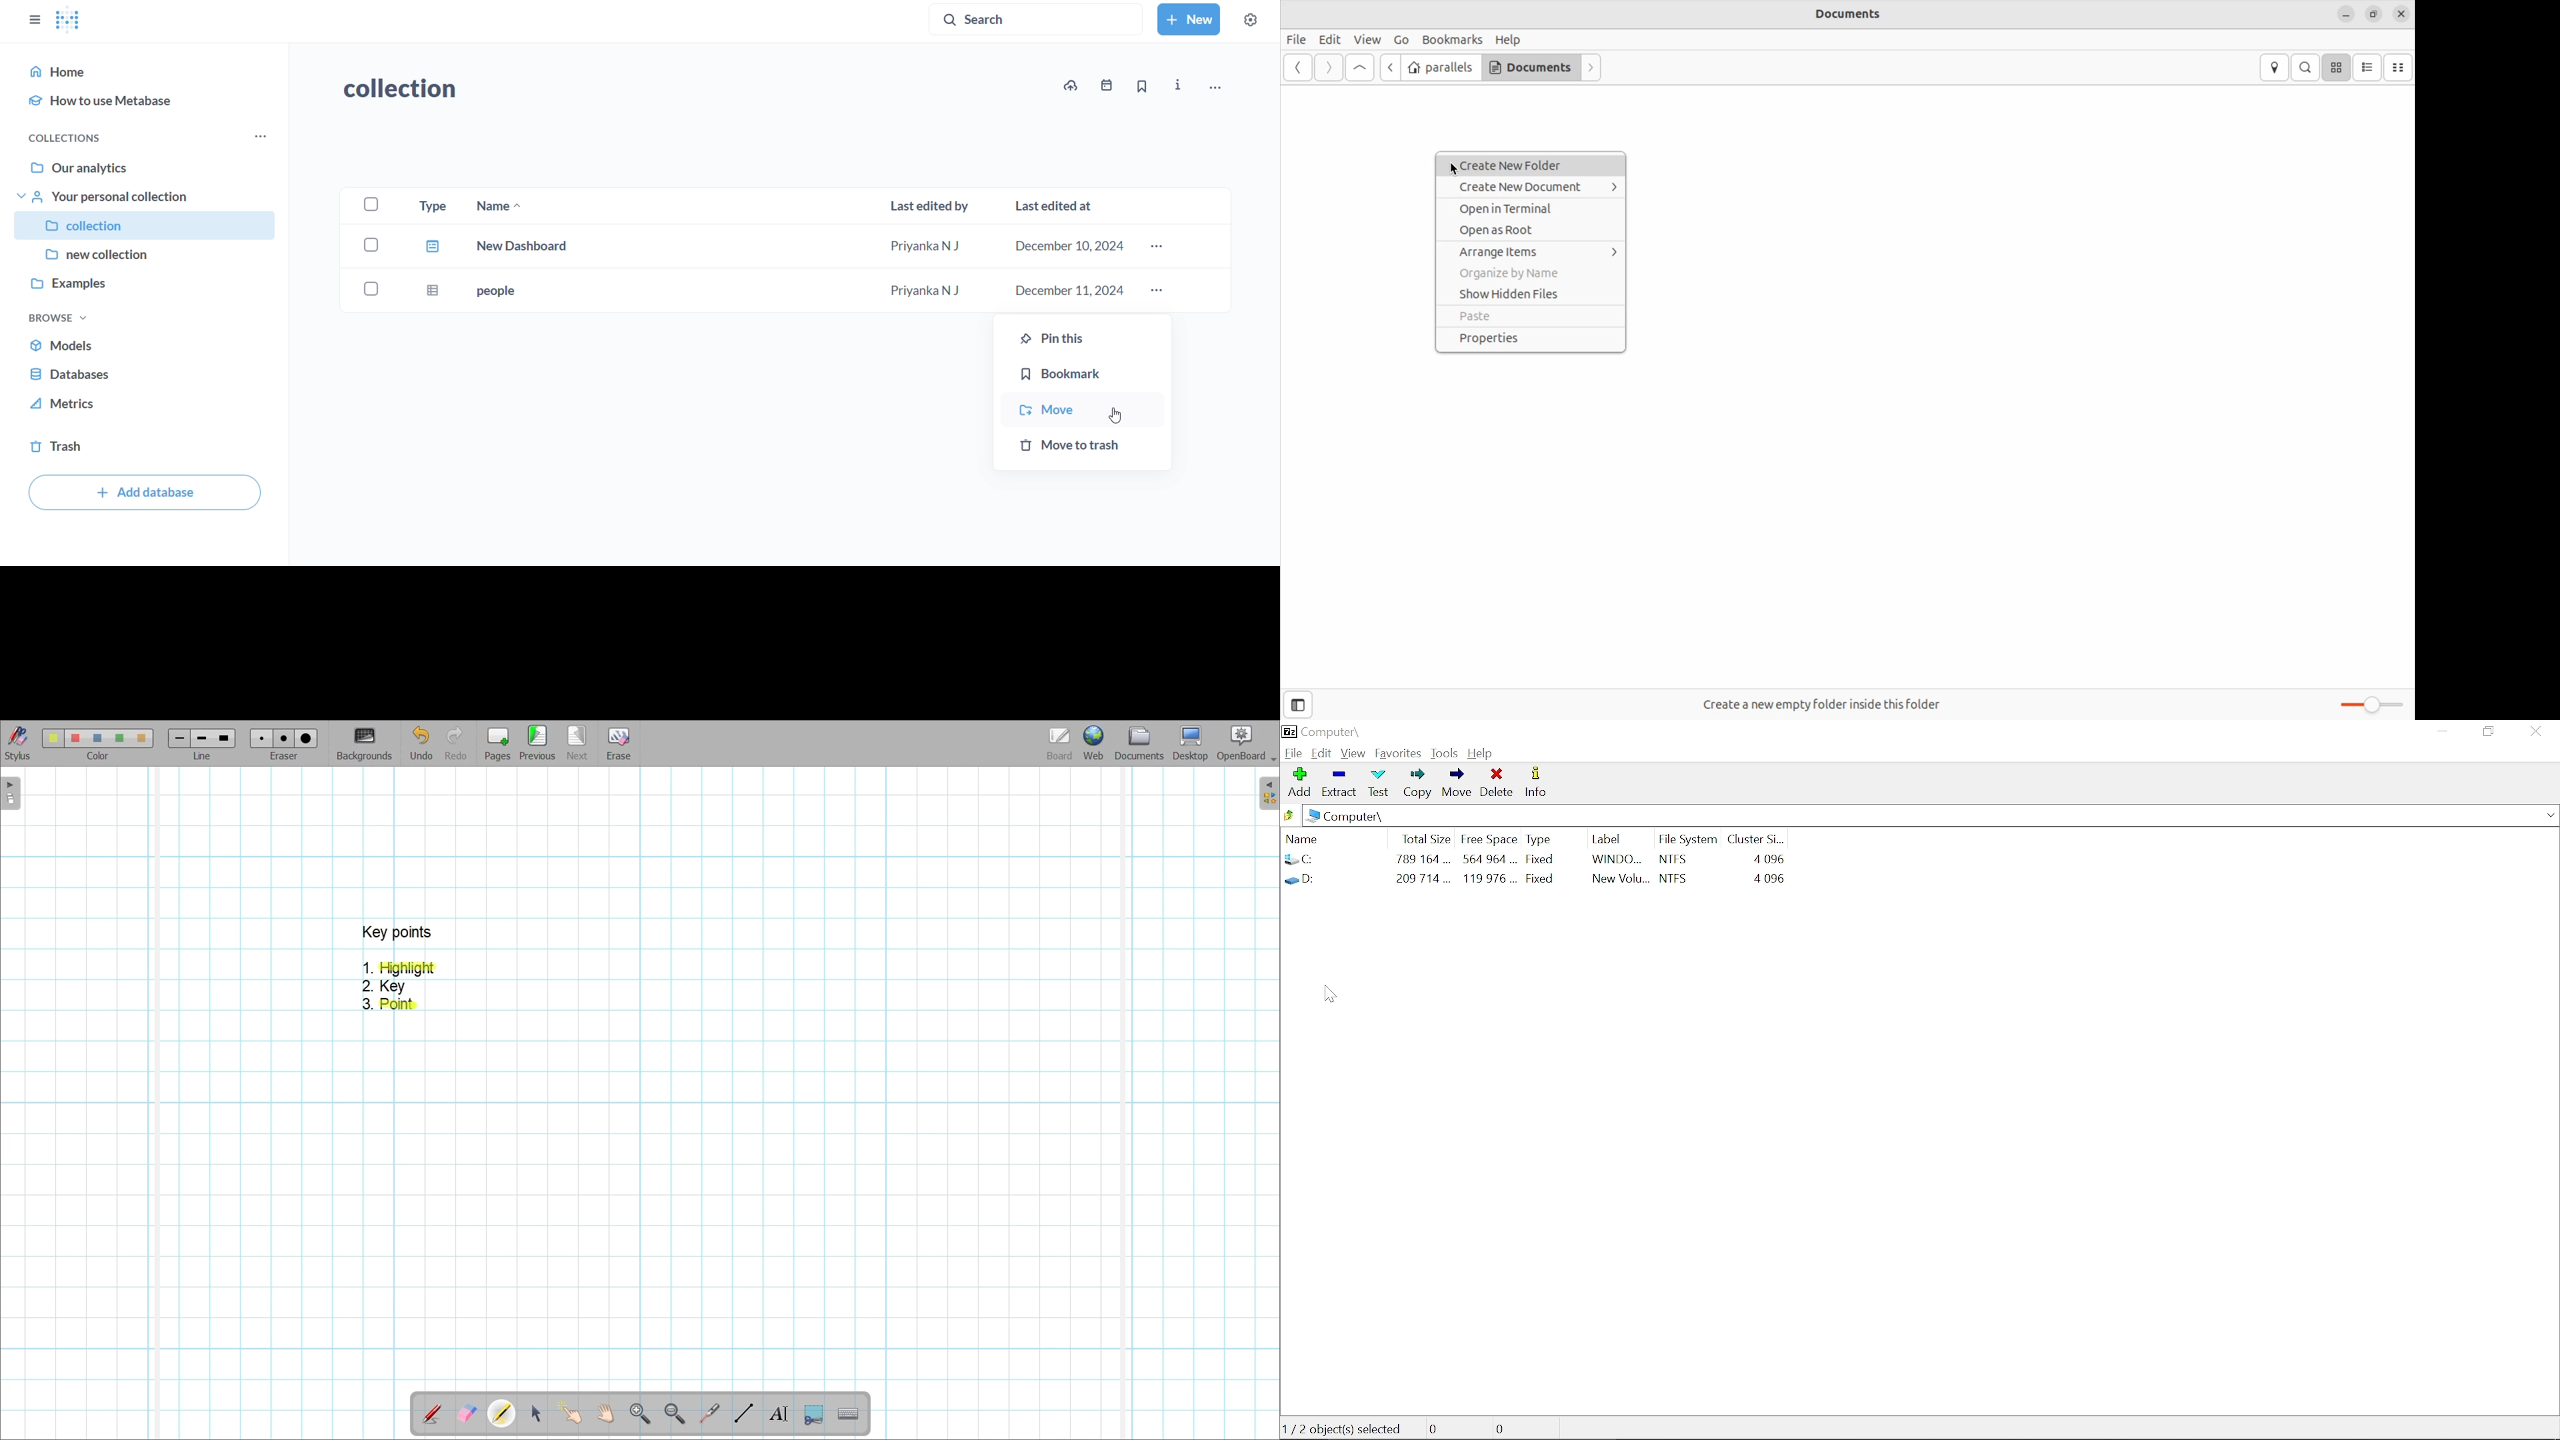 The image size is (2576, 1456). I want to click on Paste, so click(1531, 318).